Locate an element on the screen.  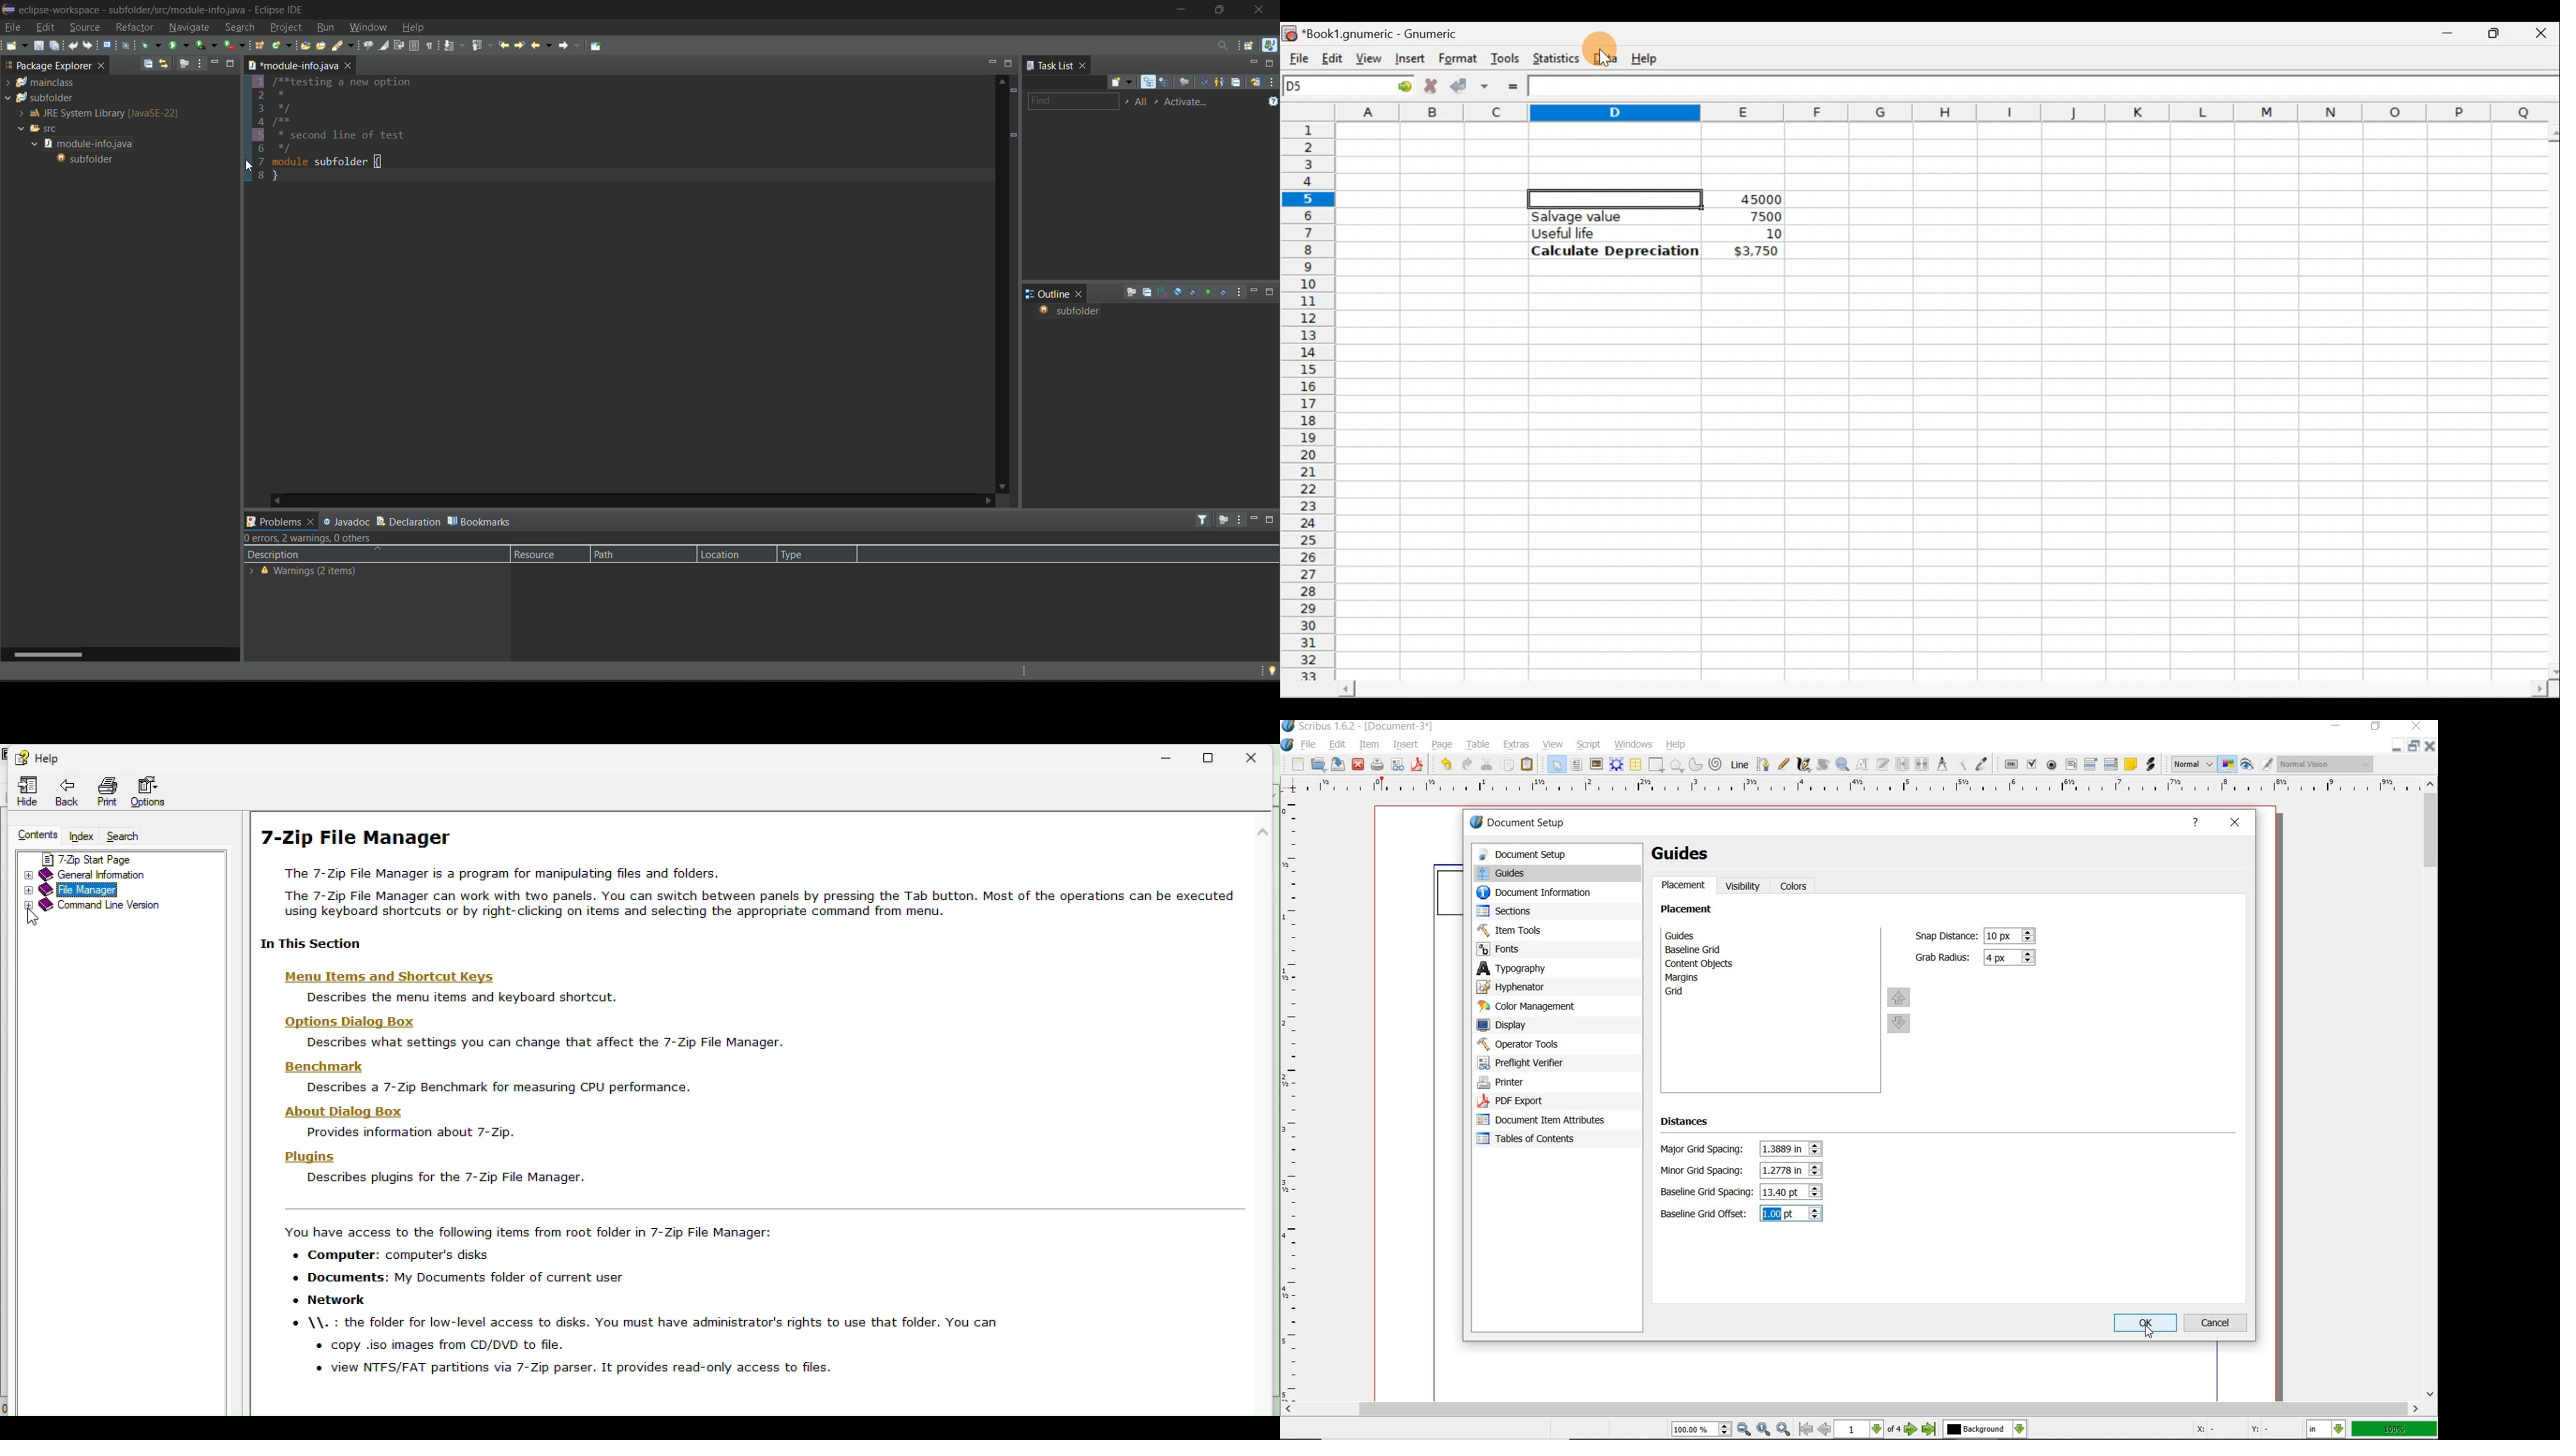
View is located at coordinates (1369, 57).